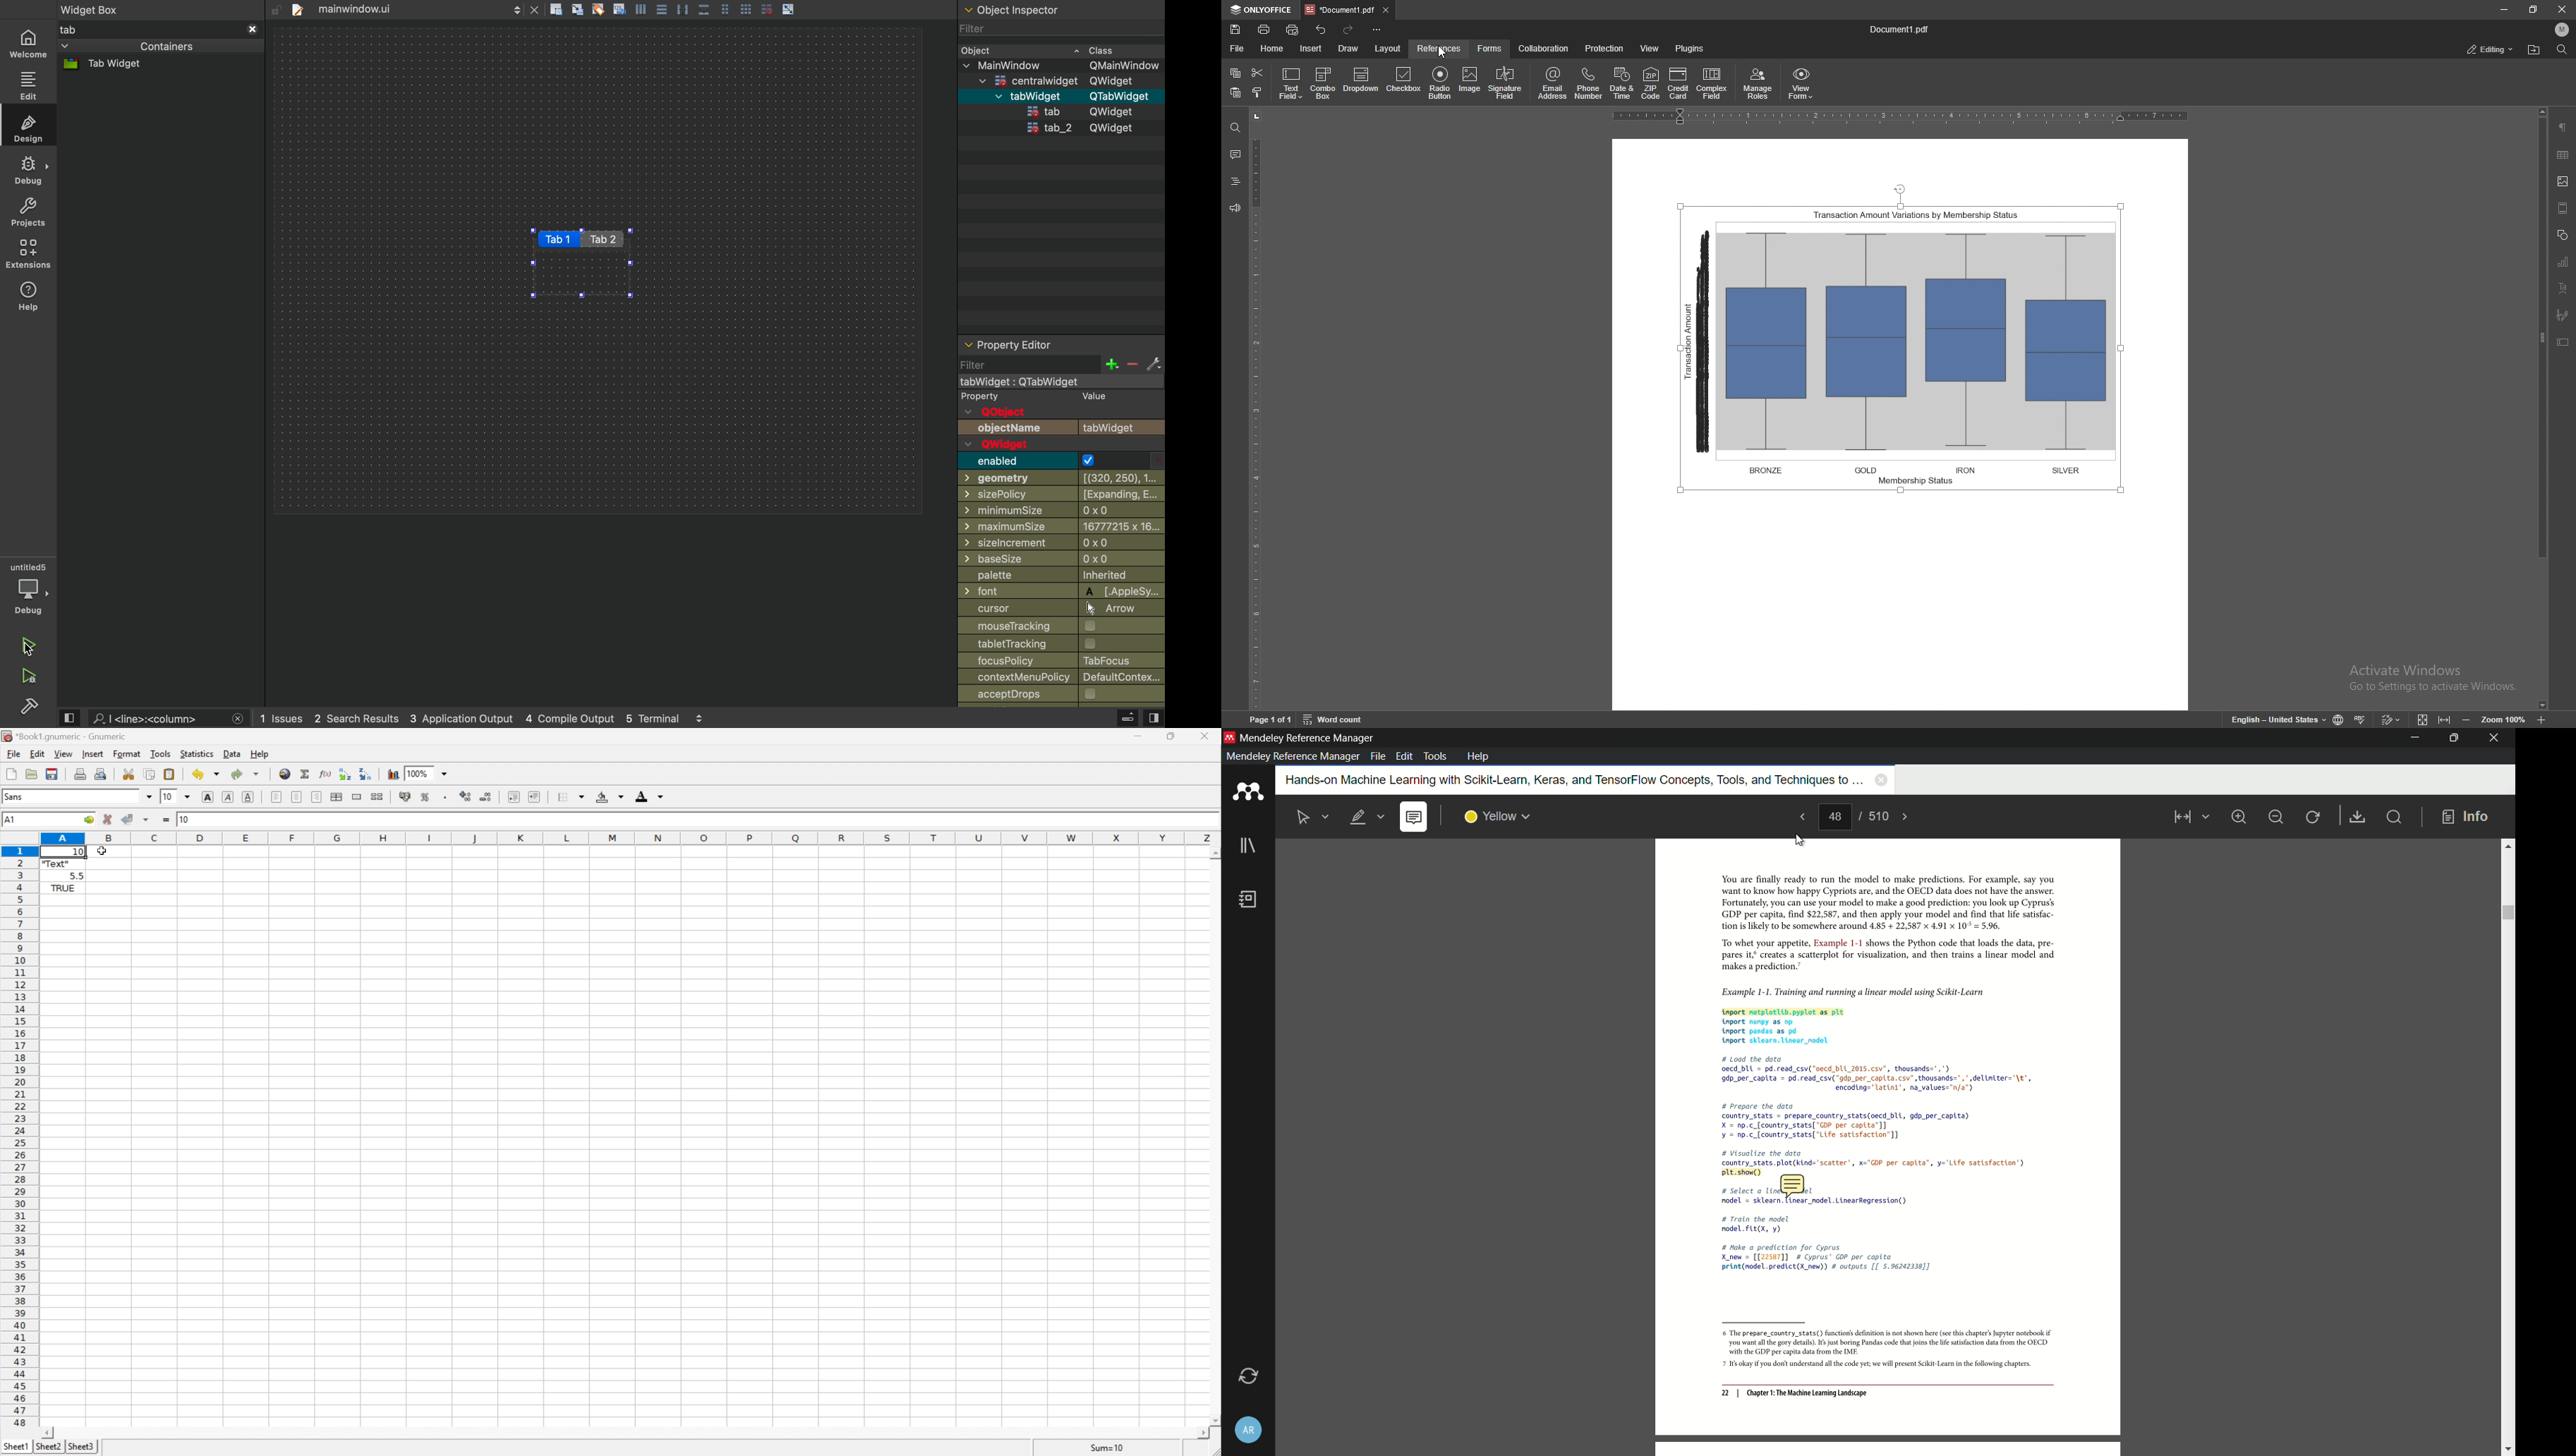 Image resolution: width=2576 pixels, height=1456 pixels. I want to click on next page, so click(1906, 817).